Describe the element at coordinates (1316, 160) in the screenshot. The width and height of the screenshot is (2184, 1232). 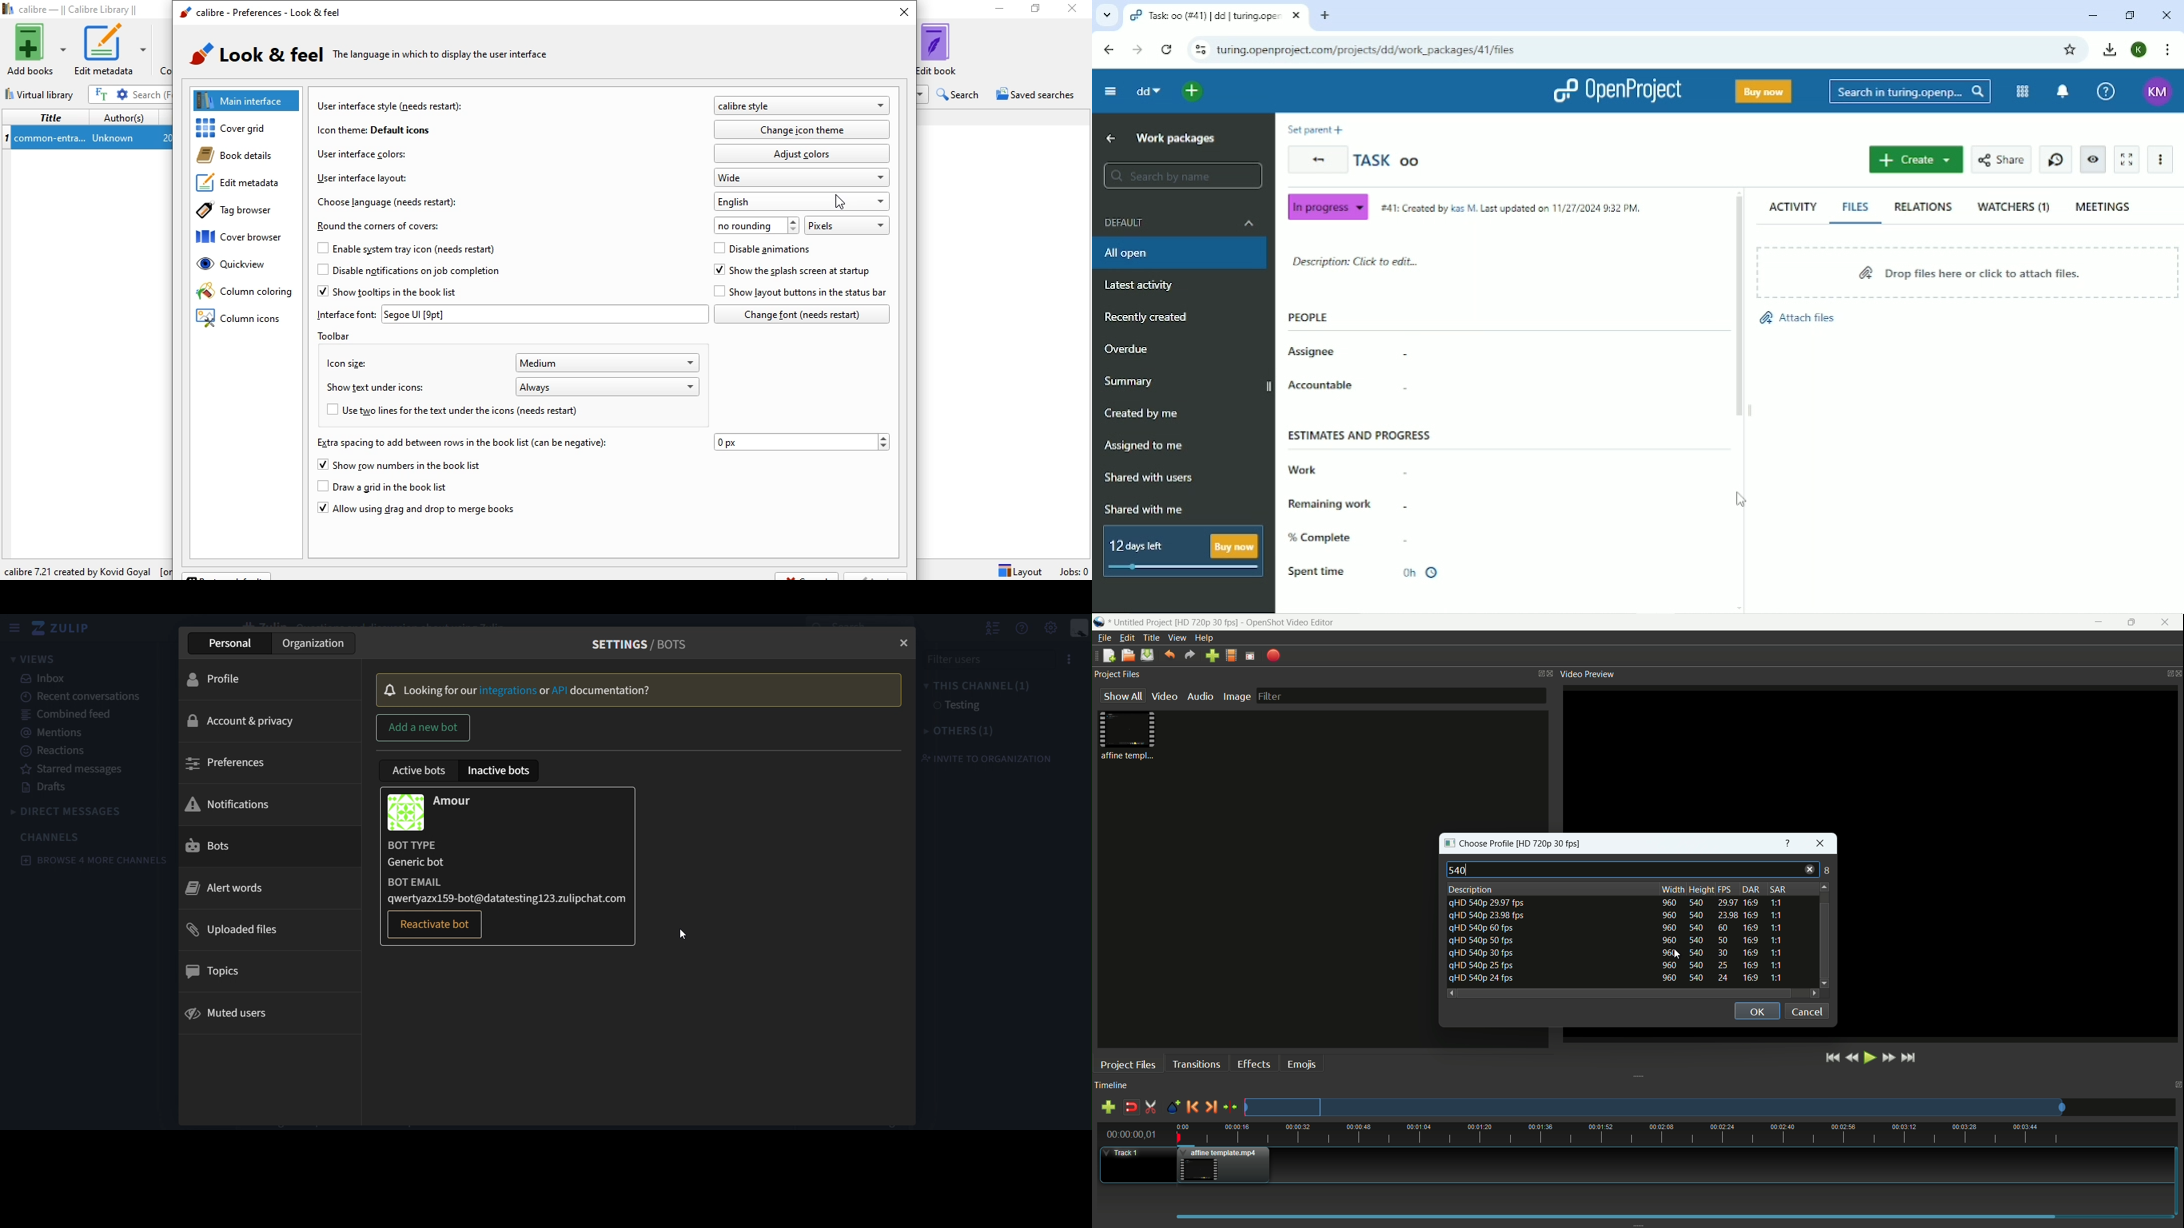
I see `Back` at that location.